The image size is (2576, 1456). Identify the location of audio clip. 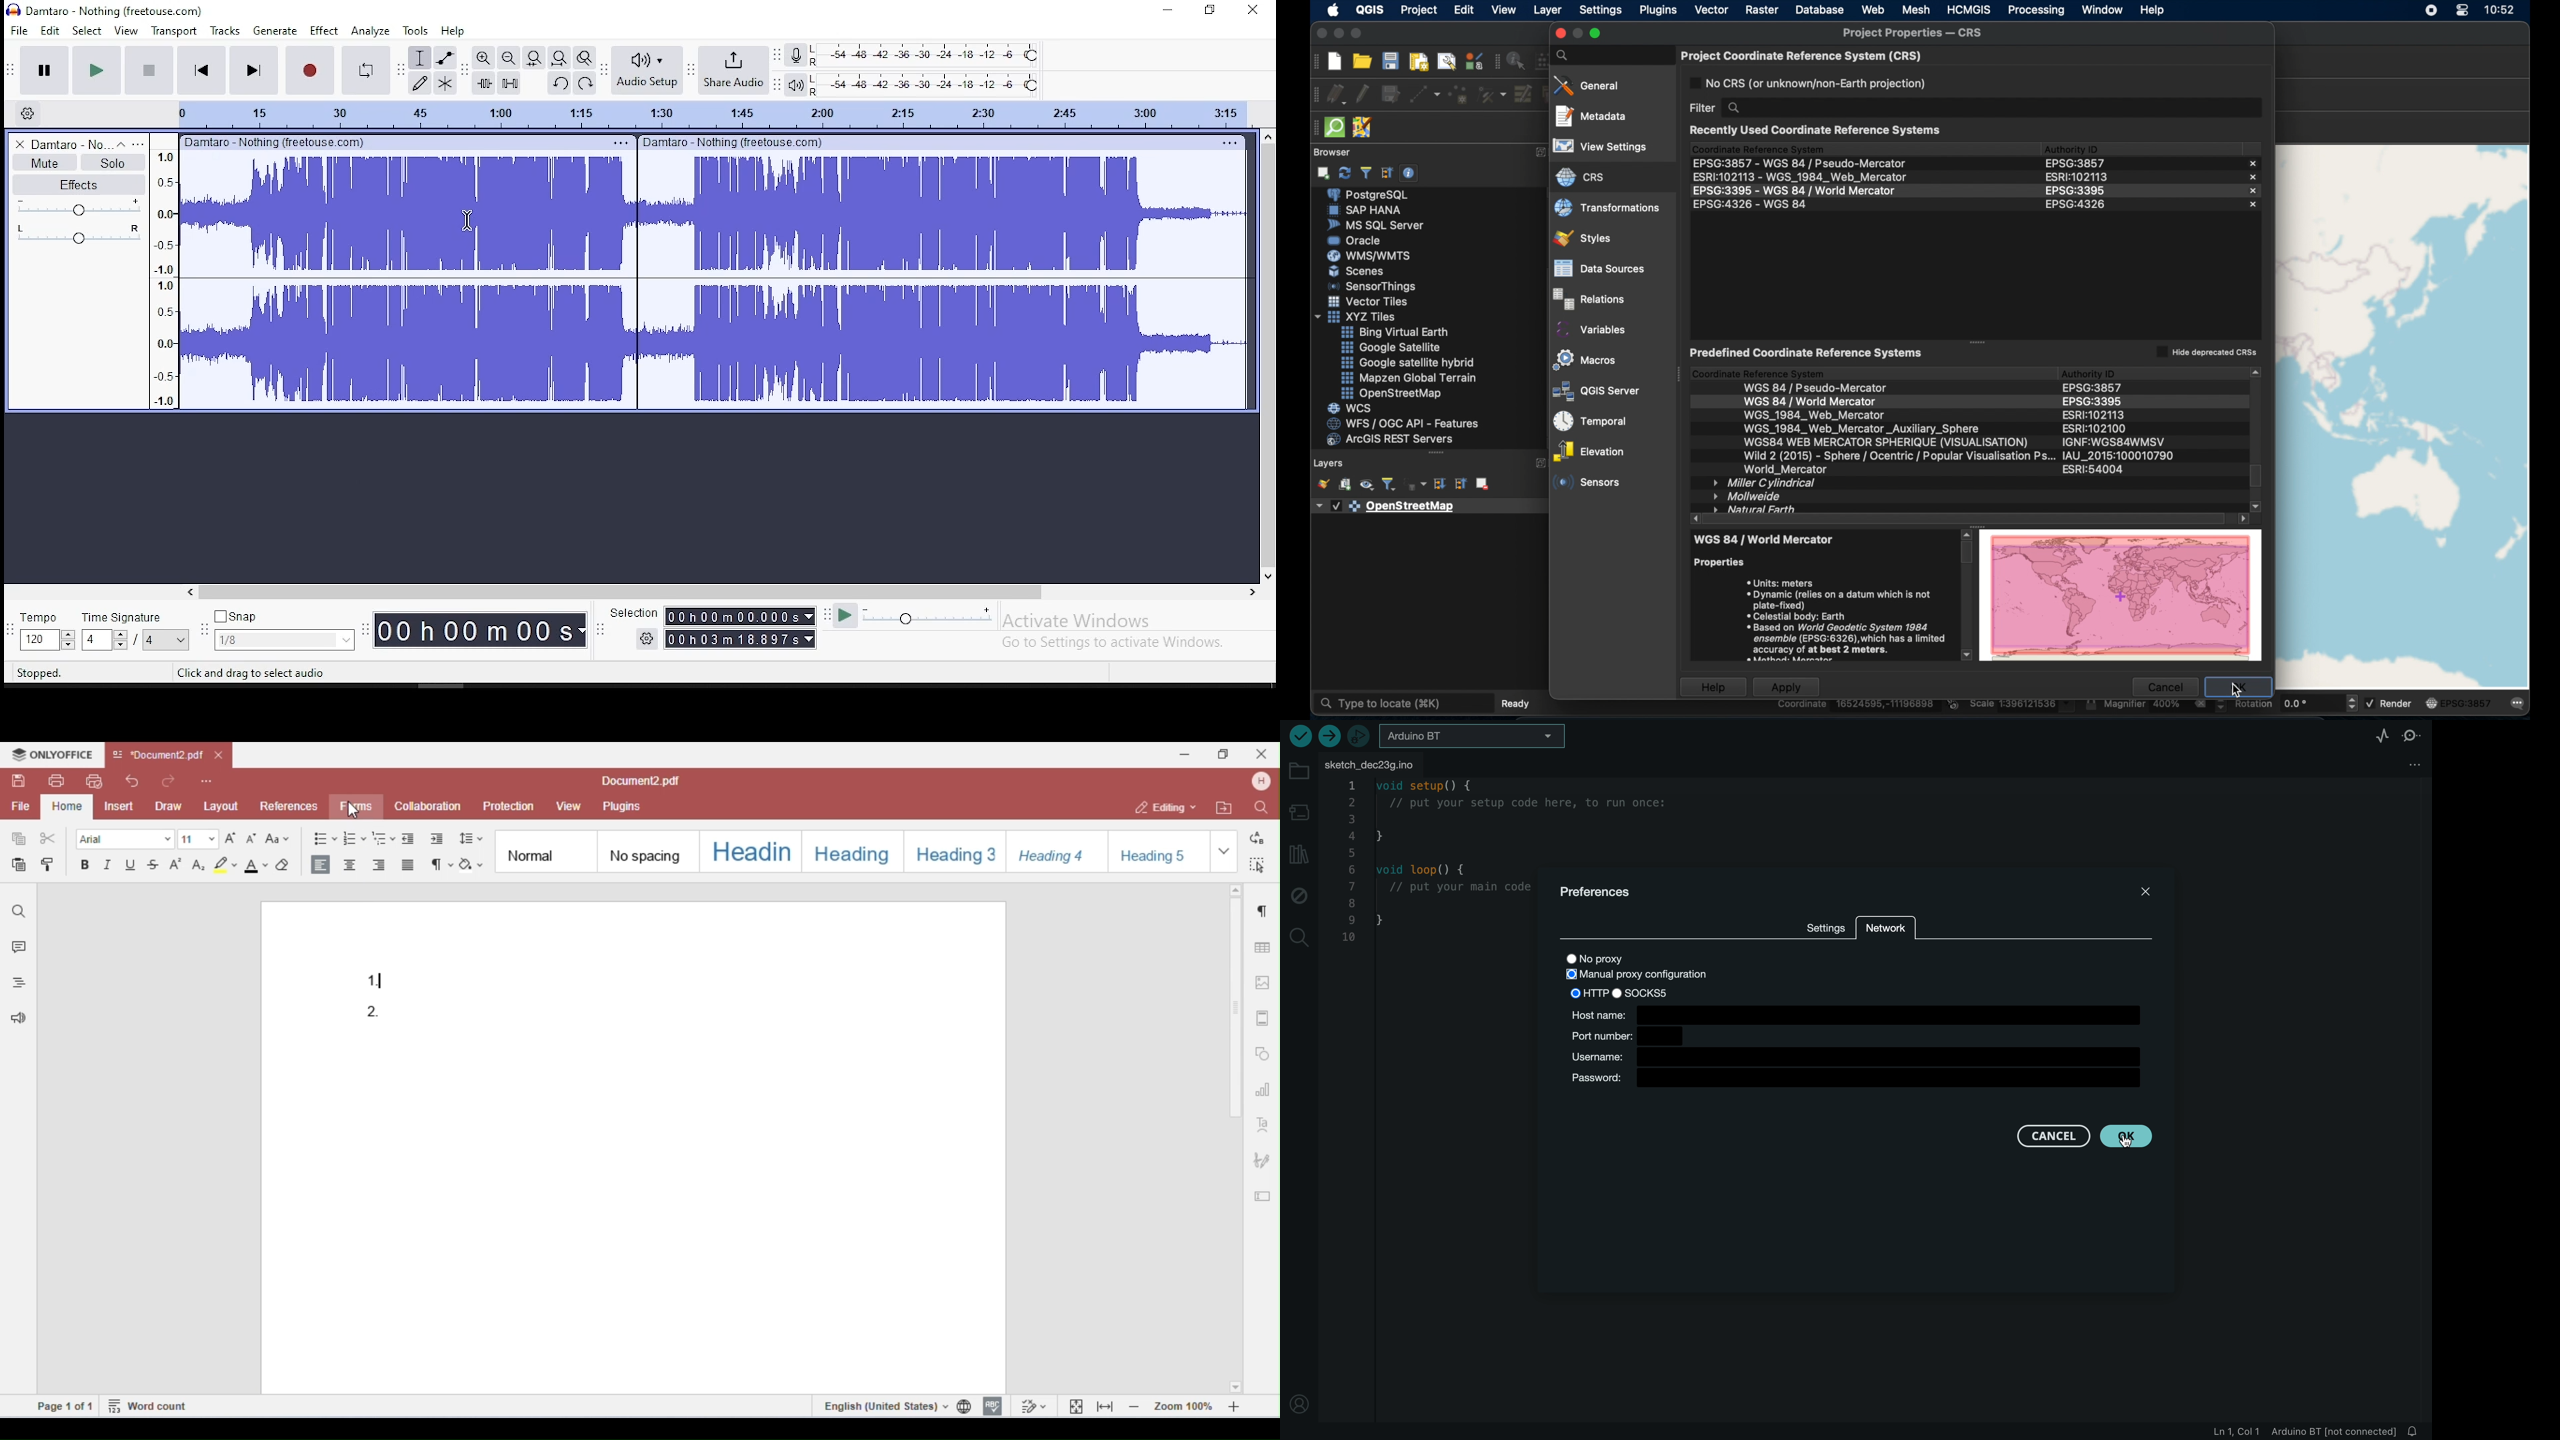
(406, 281).